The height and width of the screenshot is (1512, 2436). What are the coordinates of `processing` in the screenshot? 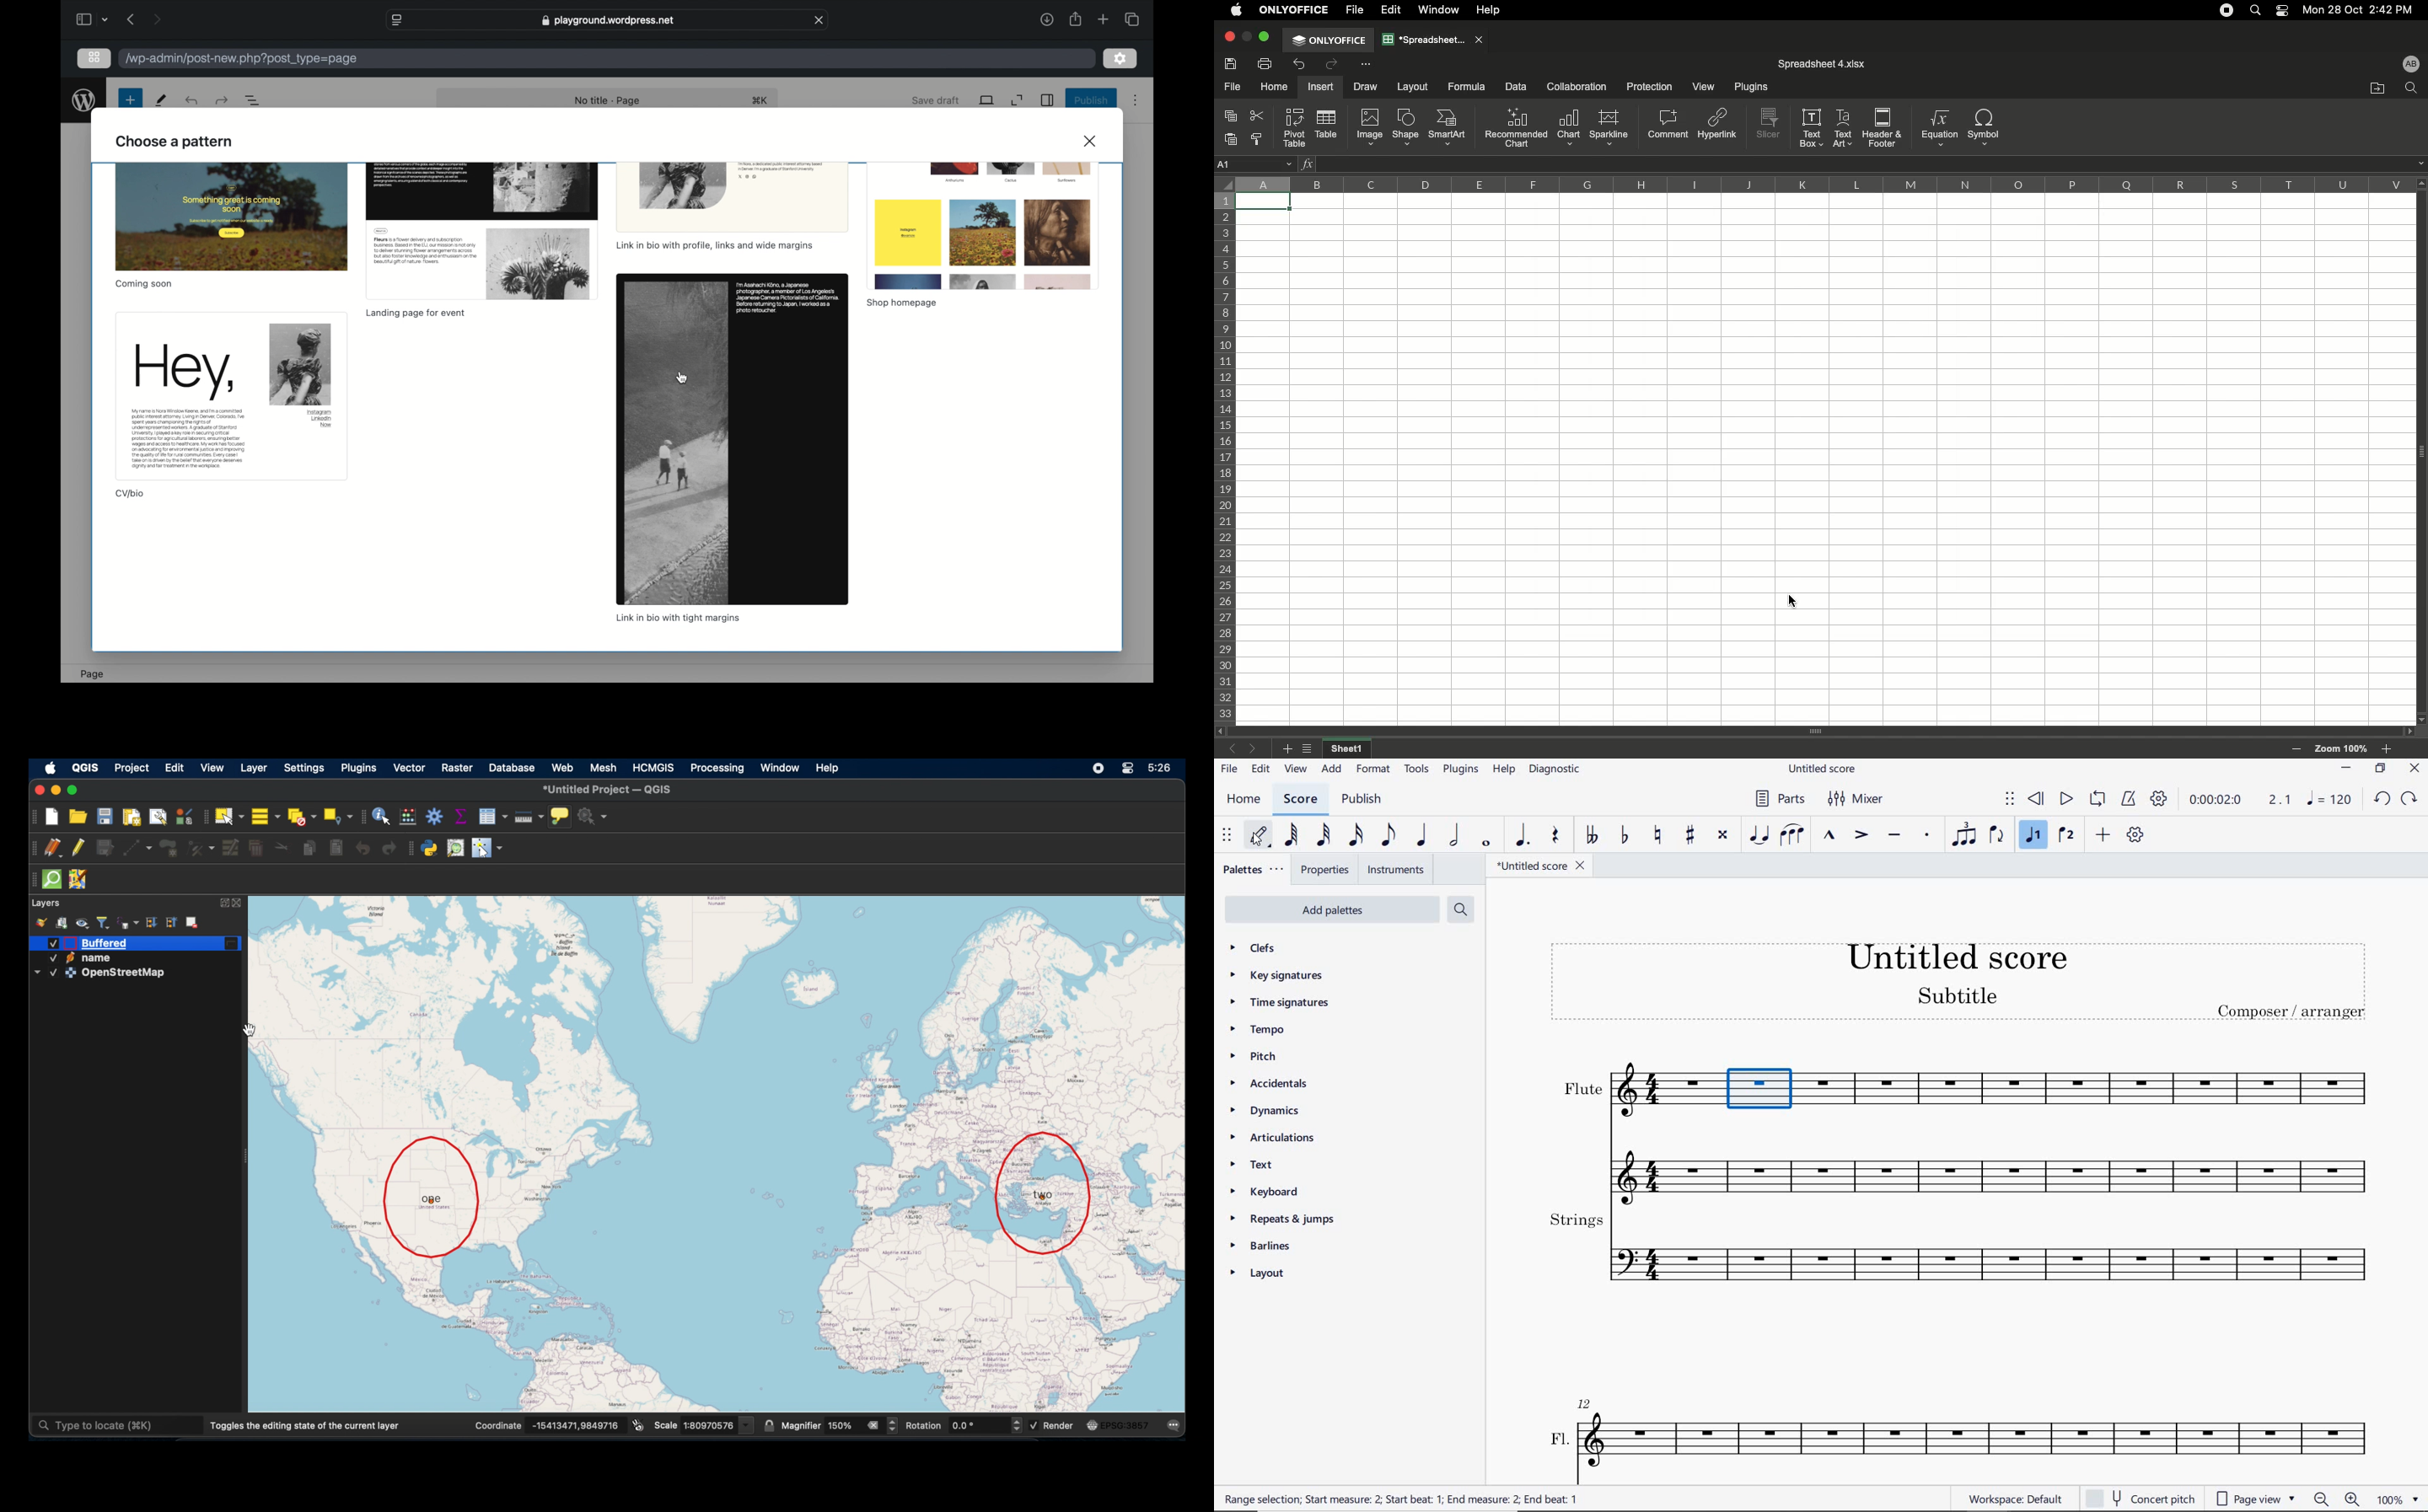 It's located at (718, 769).